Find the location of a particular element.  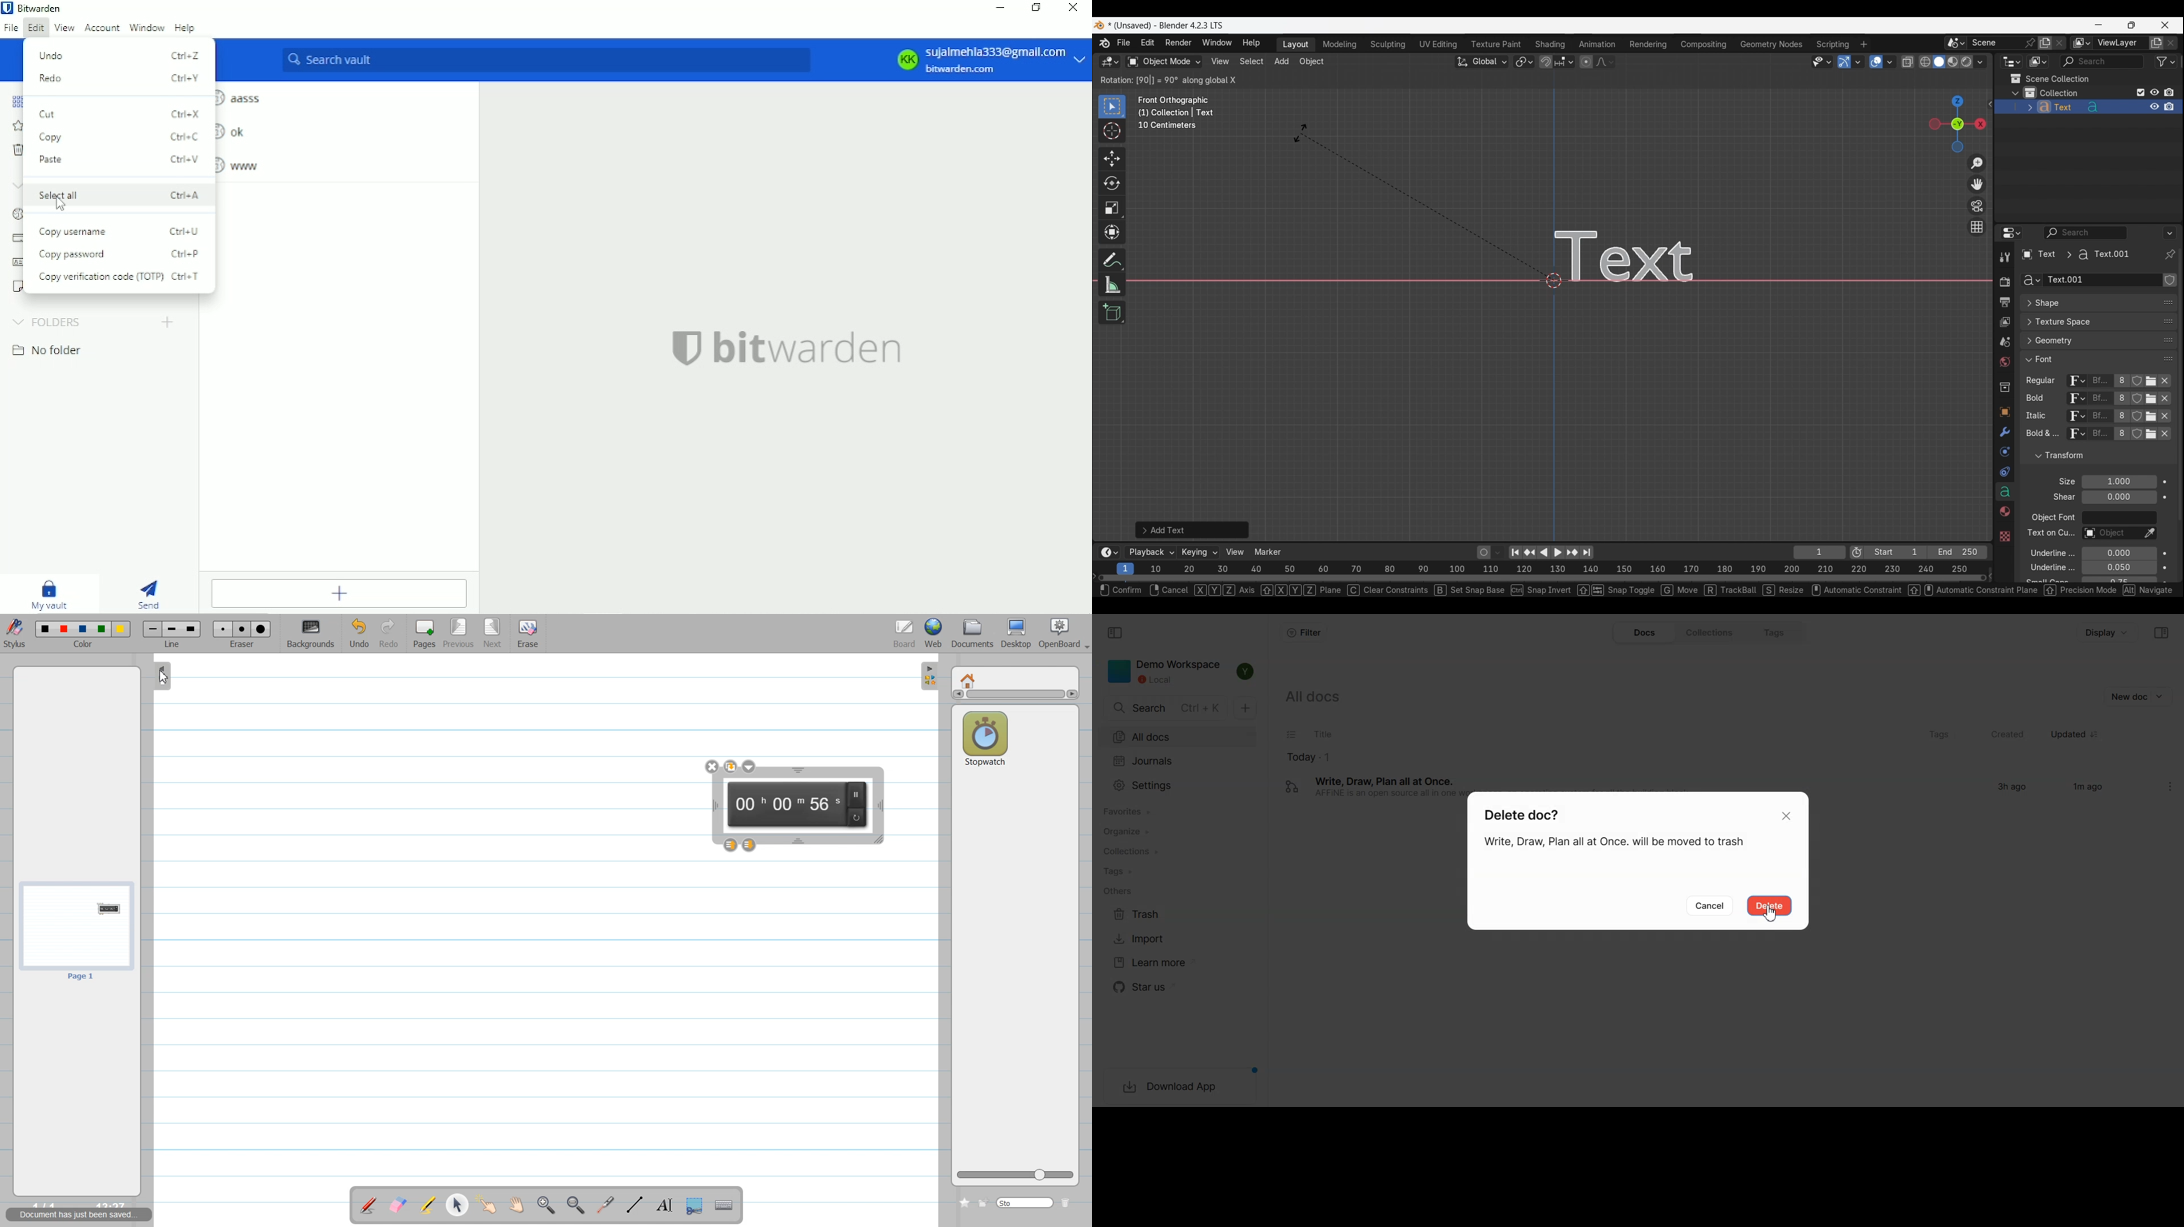

Constraints is located at coordinates (2005, 472).